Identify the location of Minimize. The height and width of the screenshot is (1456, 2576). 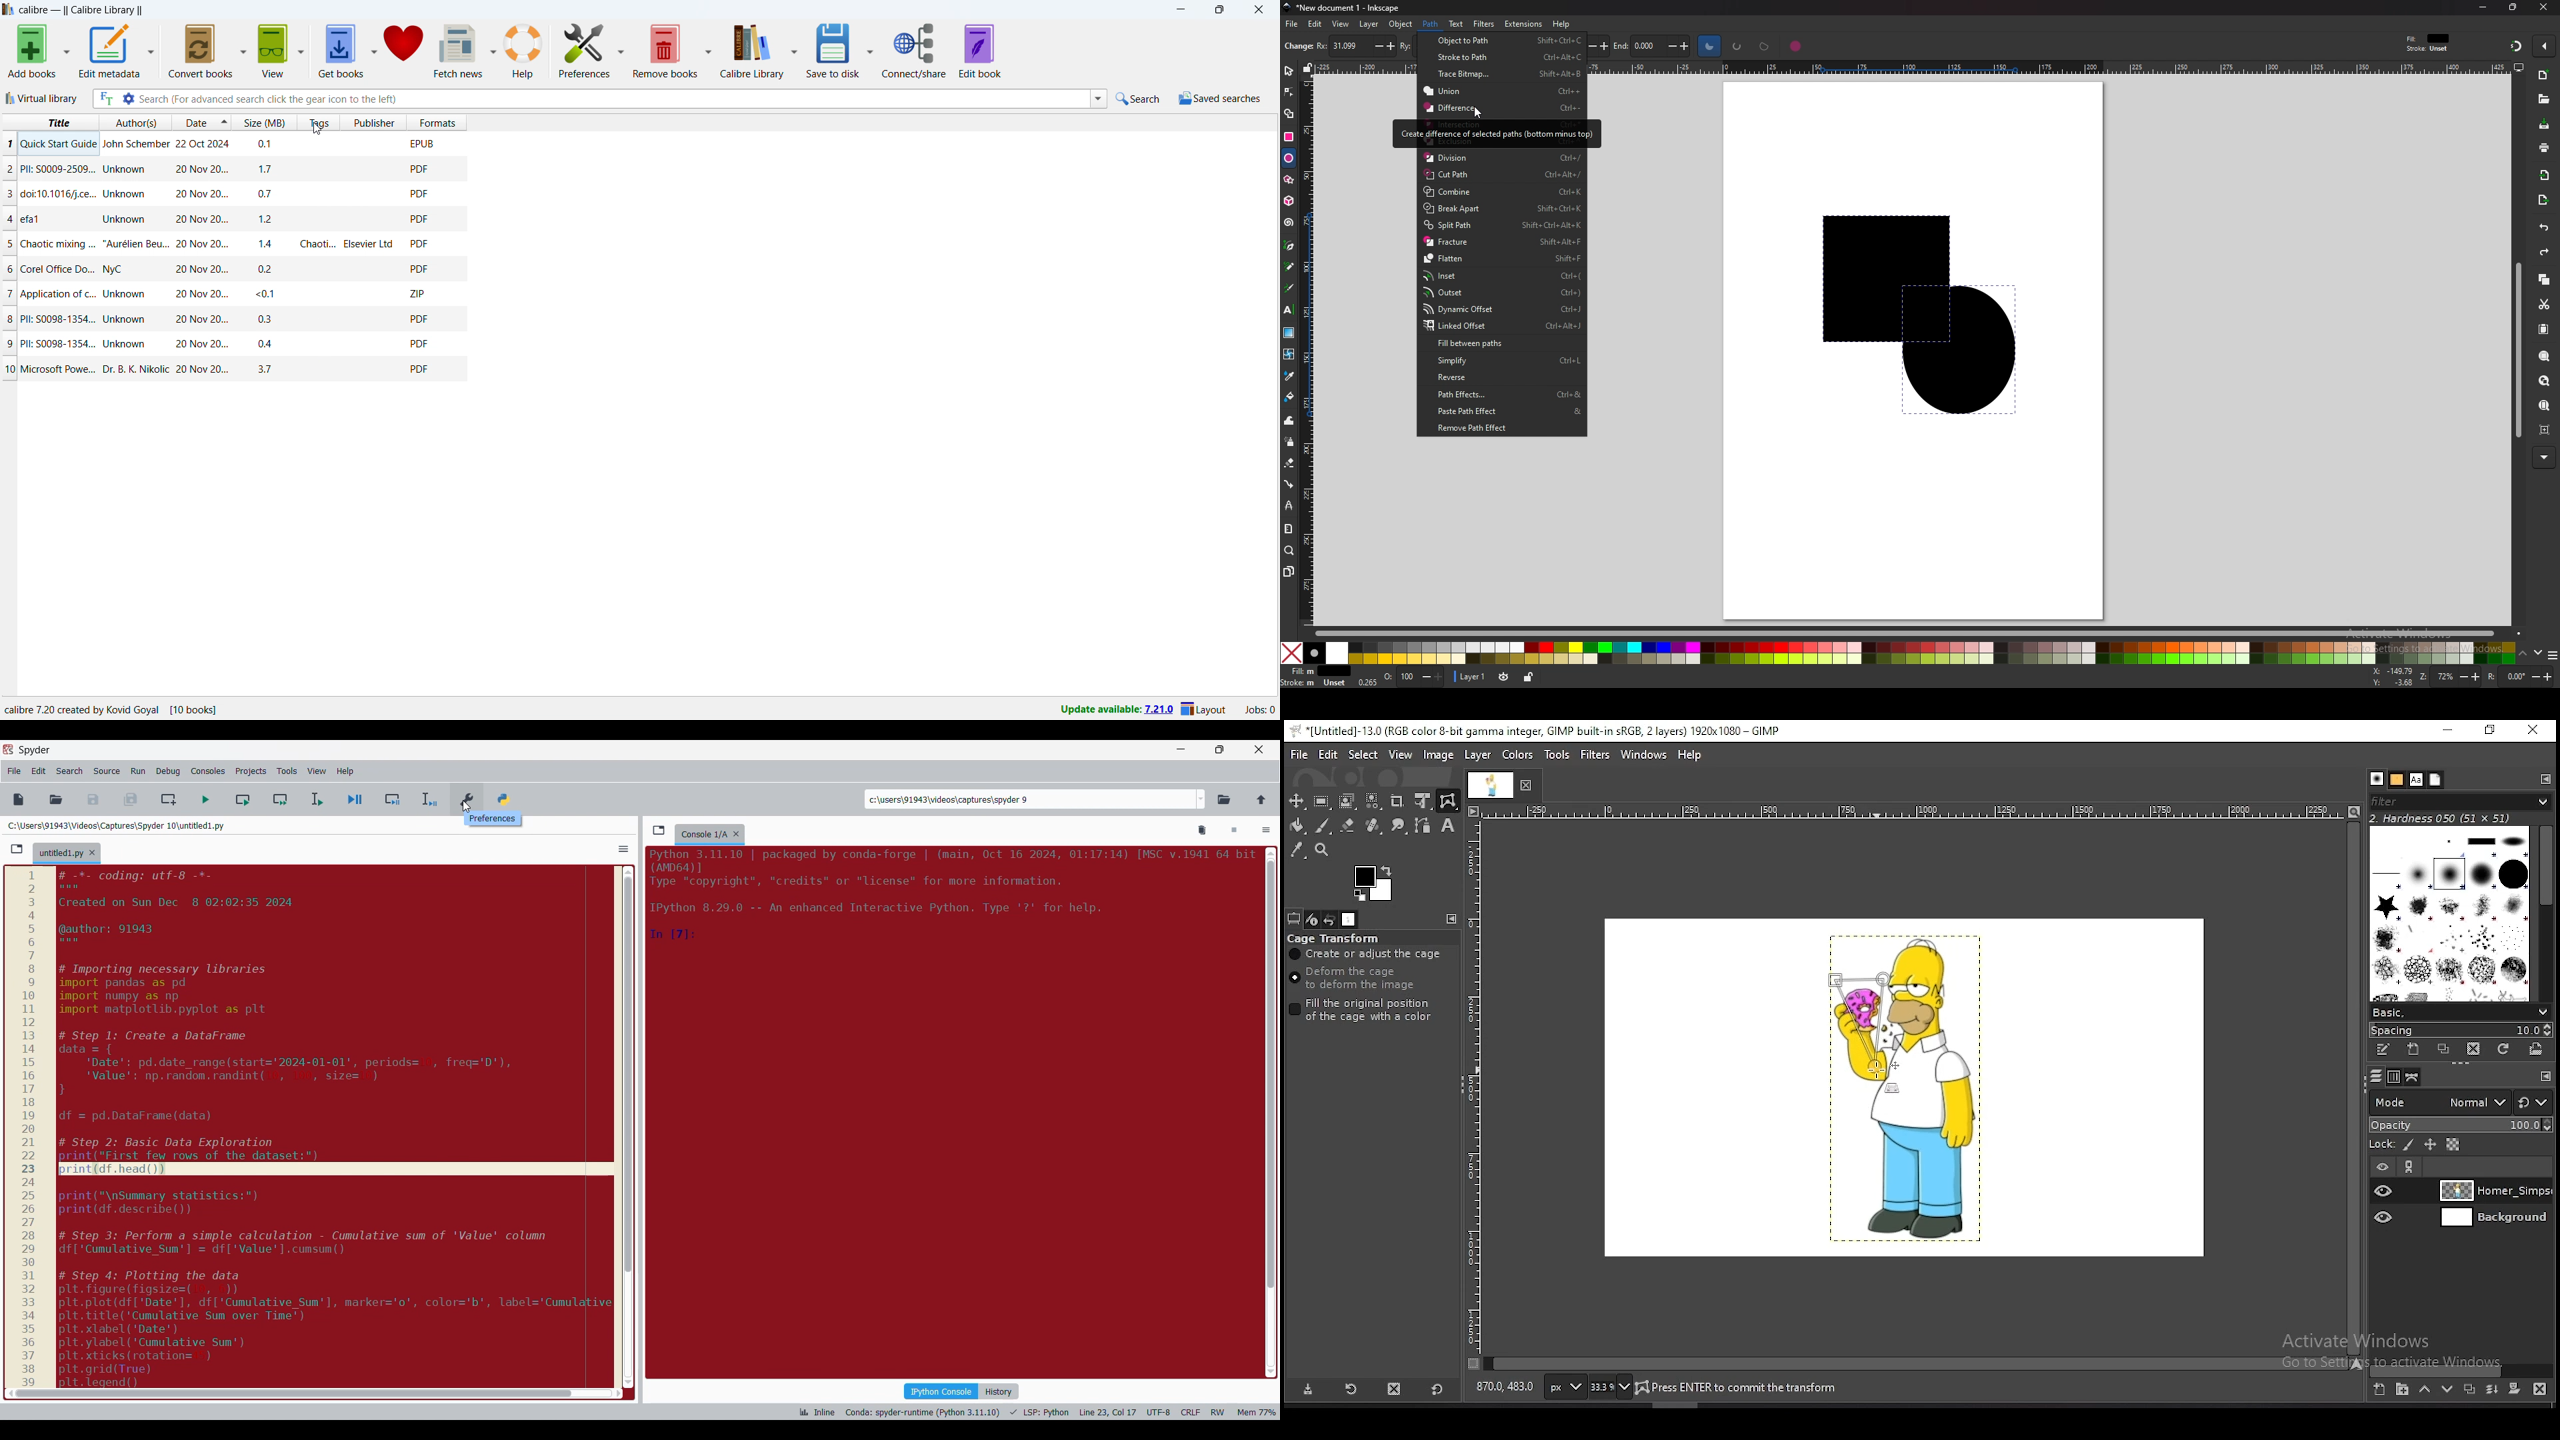
(1181, 749).